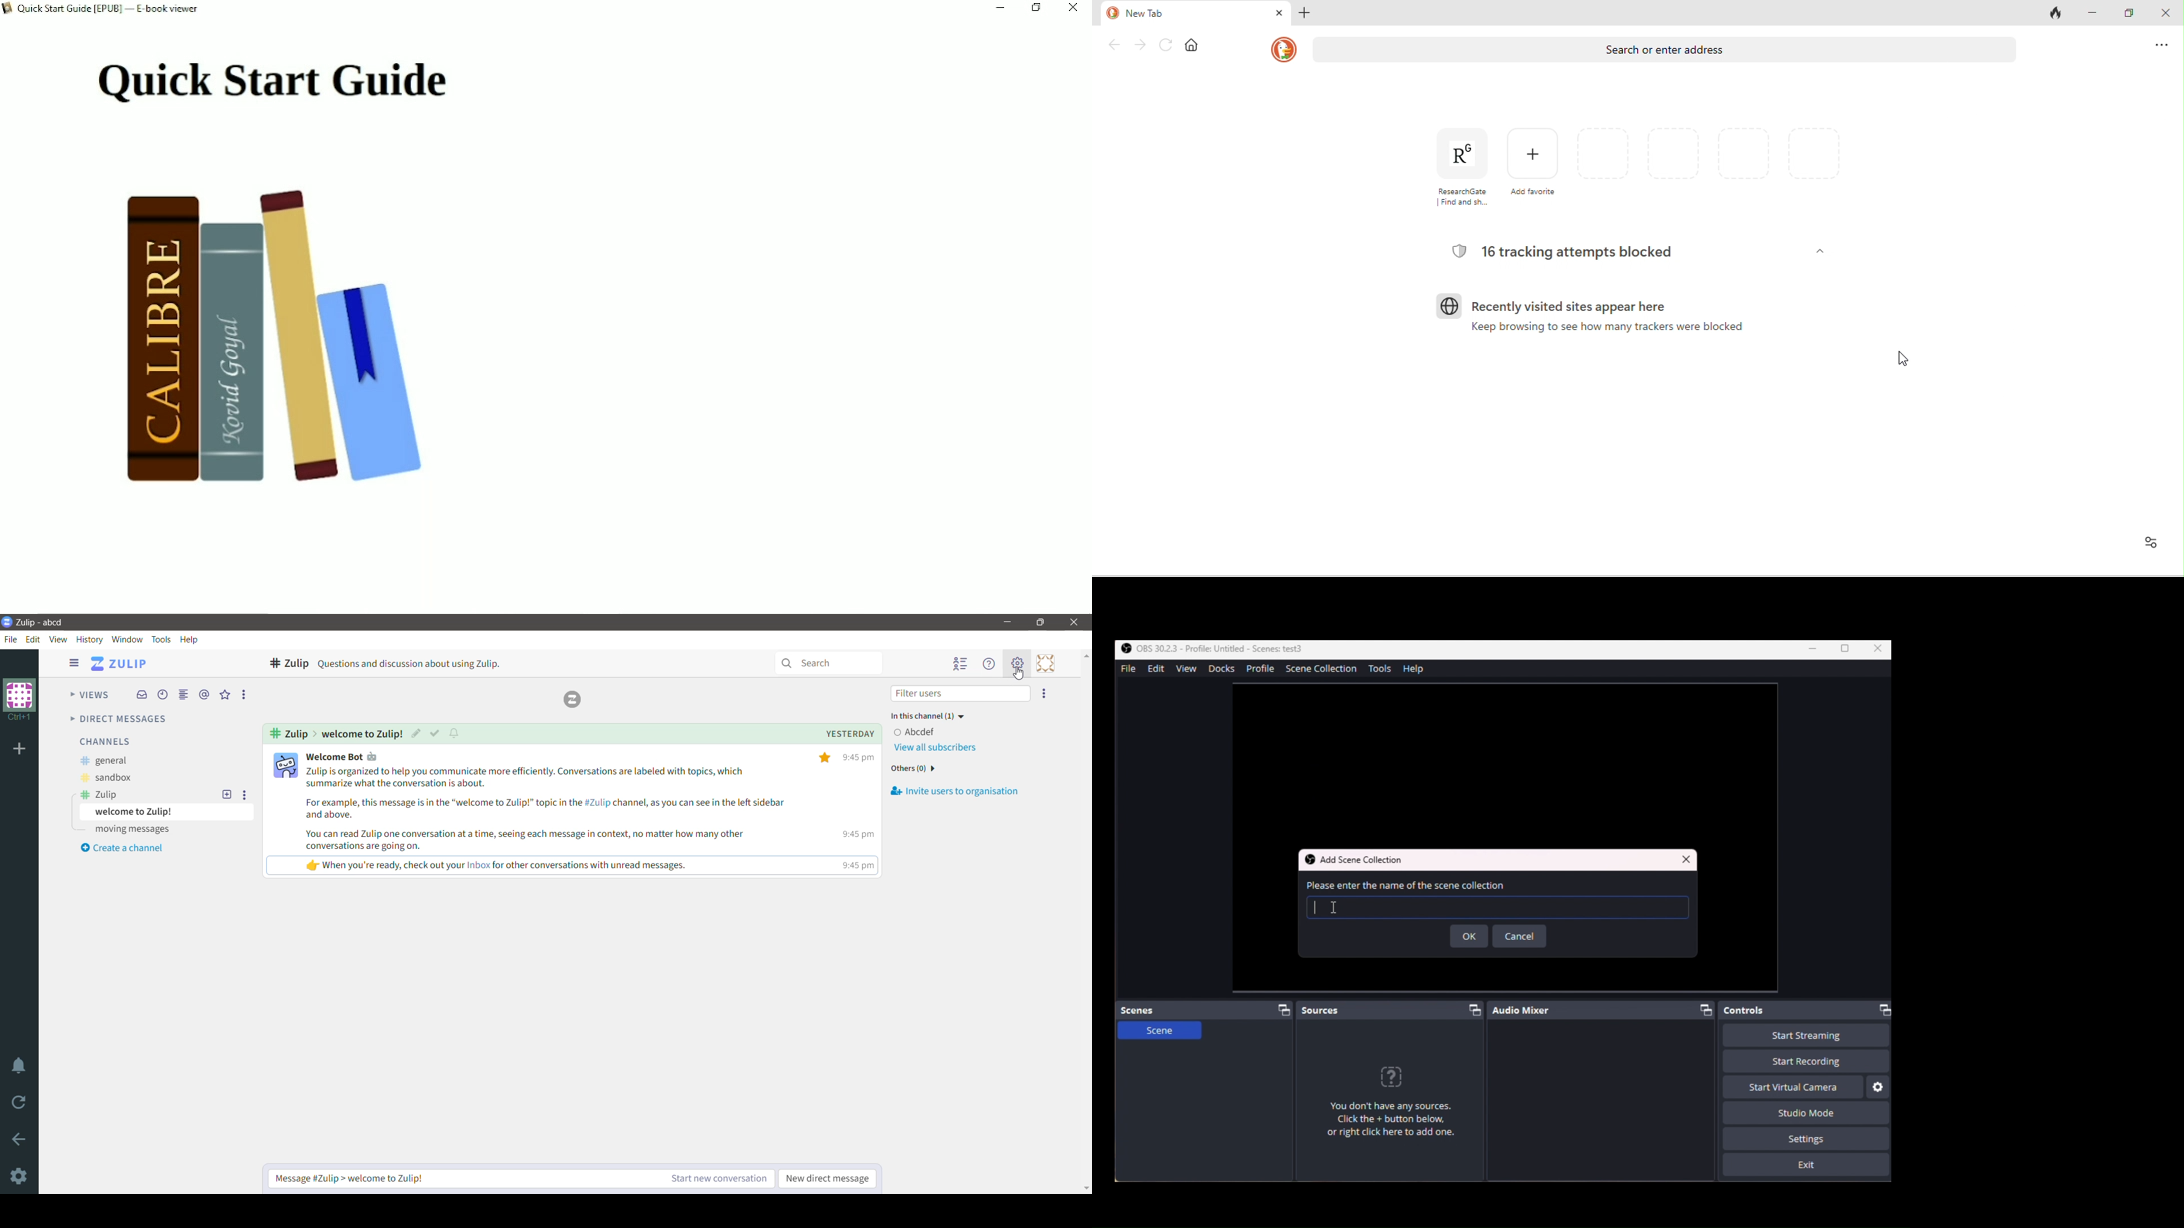 The height and width of the screenshot is (1232, 2184). What do you see at coordinates (1037, 8) in the screenshot?
I see `Restore down` at bounding box center [1037, 8].